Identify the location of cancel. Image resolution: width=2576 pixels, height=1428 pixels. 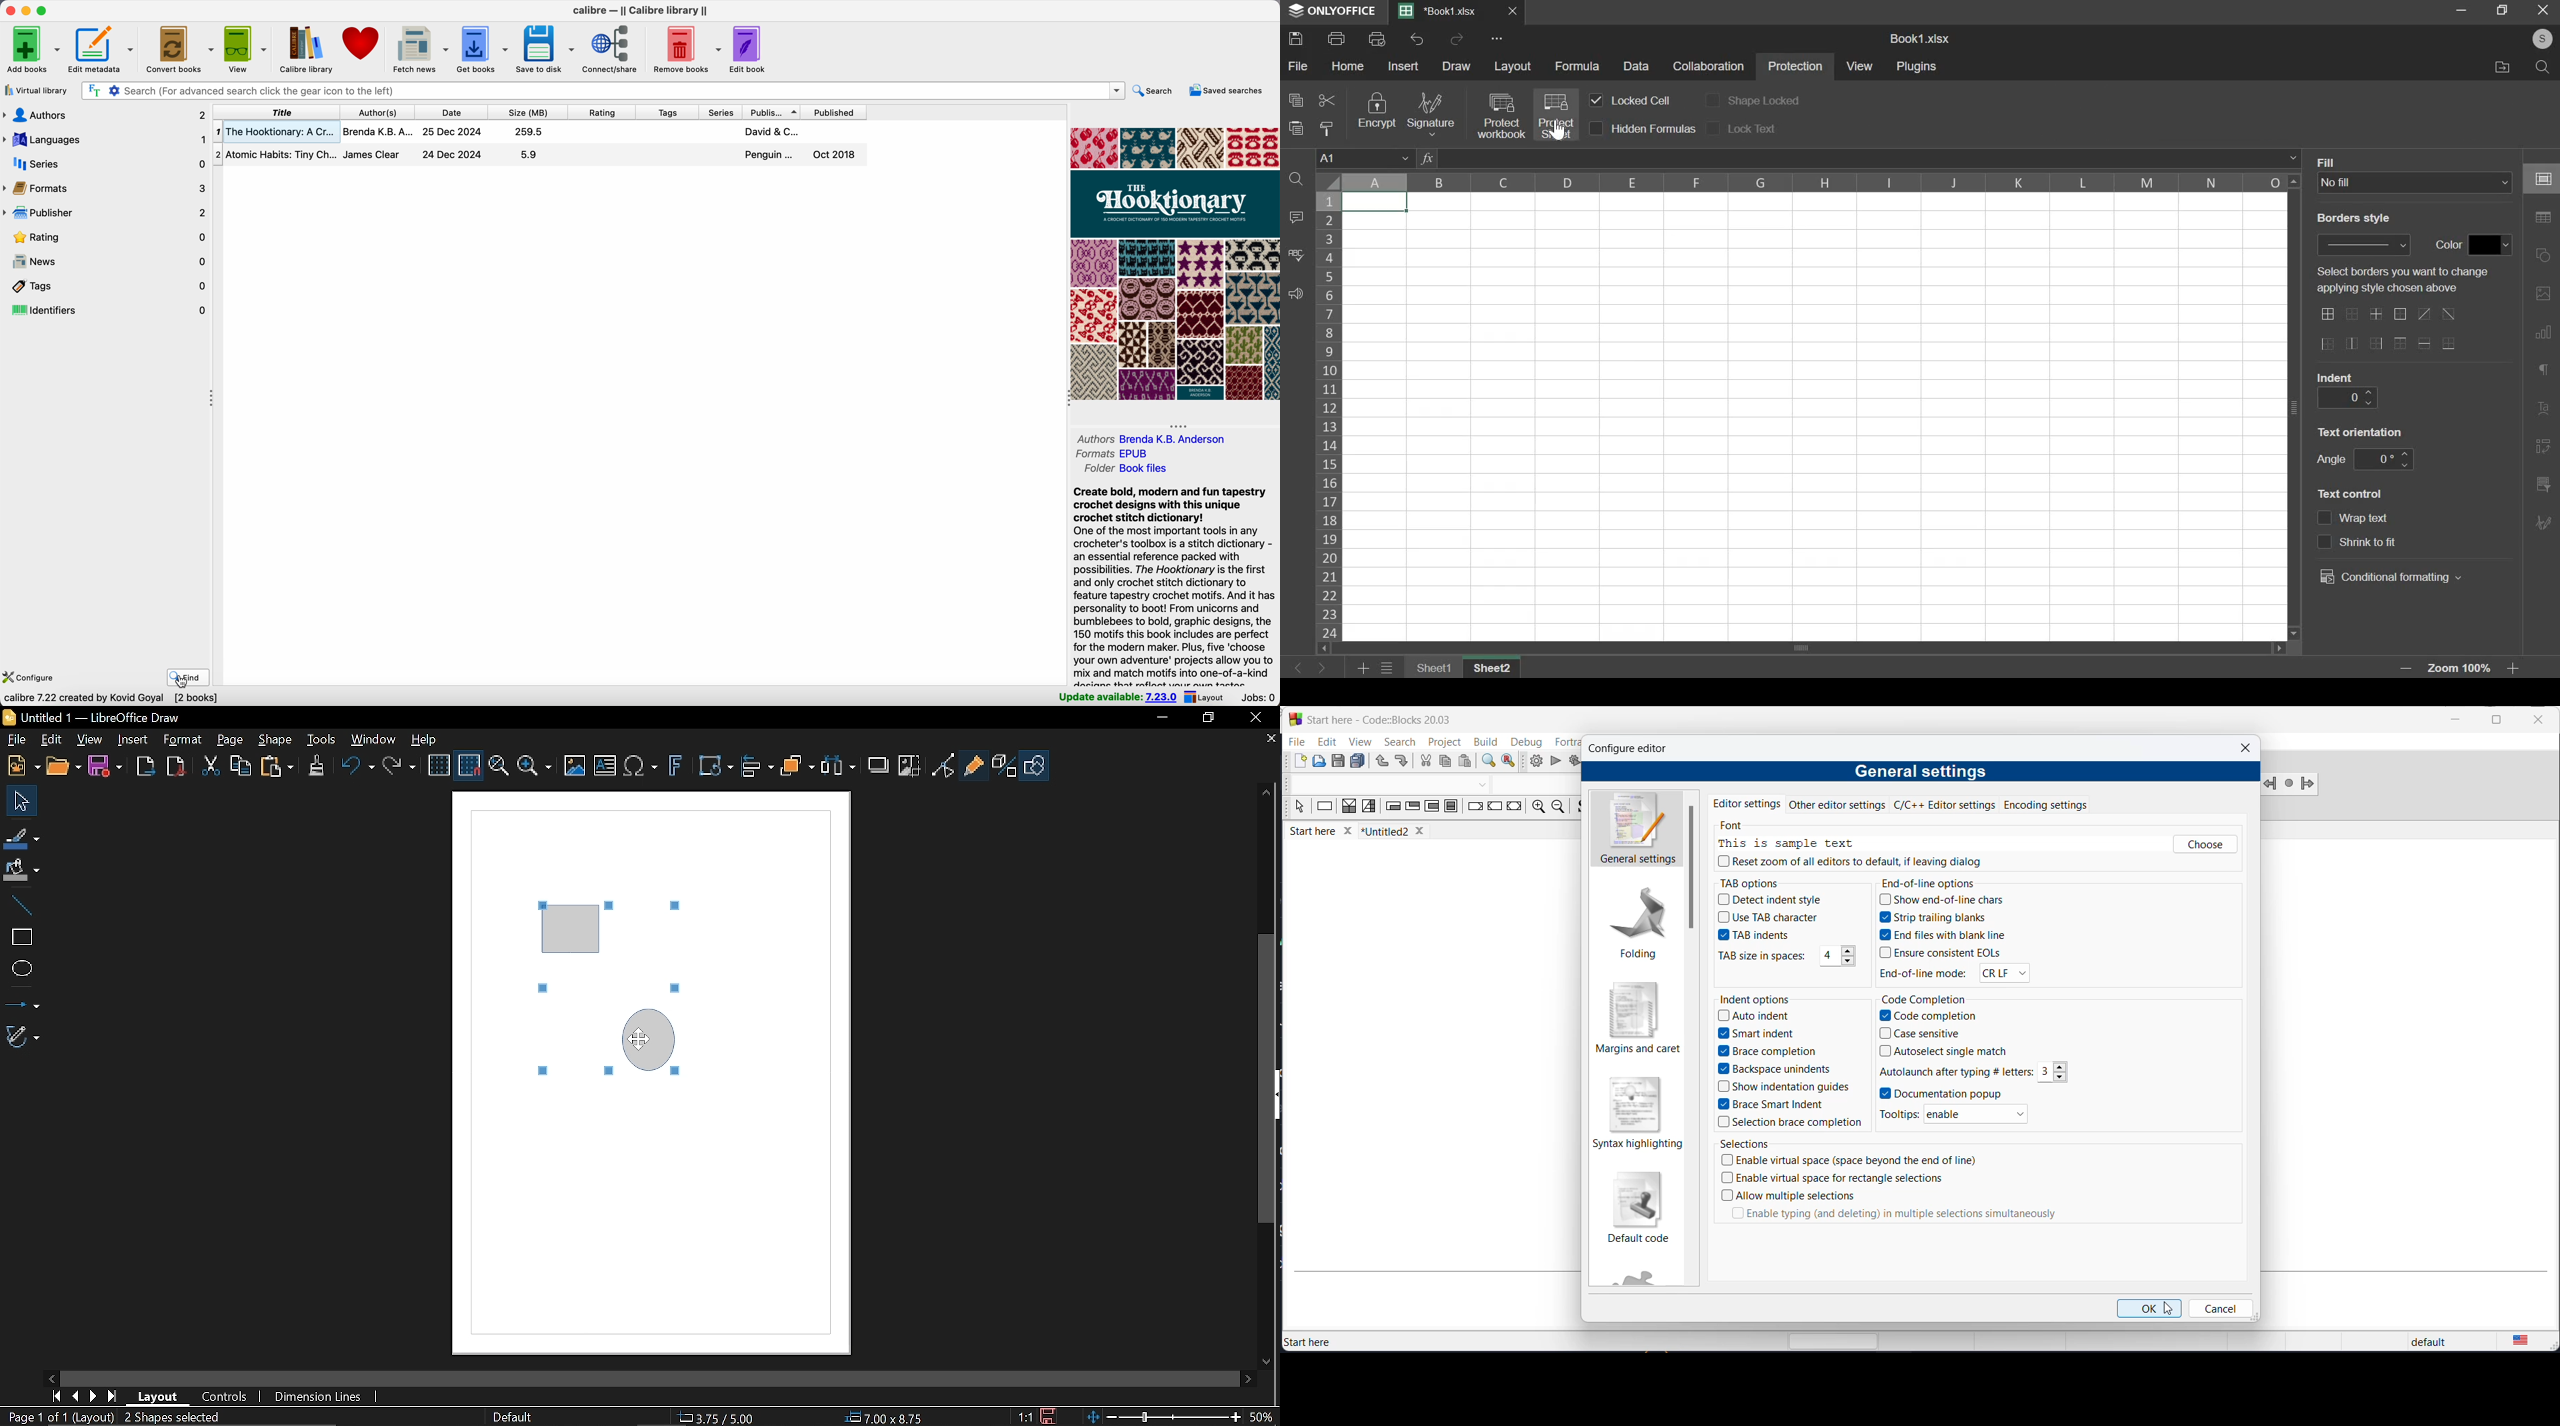
(2222, 1309).